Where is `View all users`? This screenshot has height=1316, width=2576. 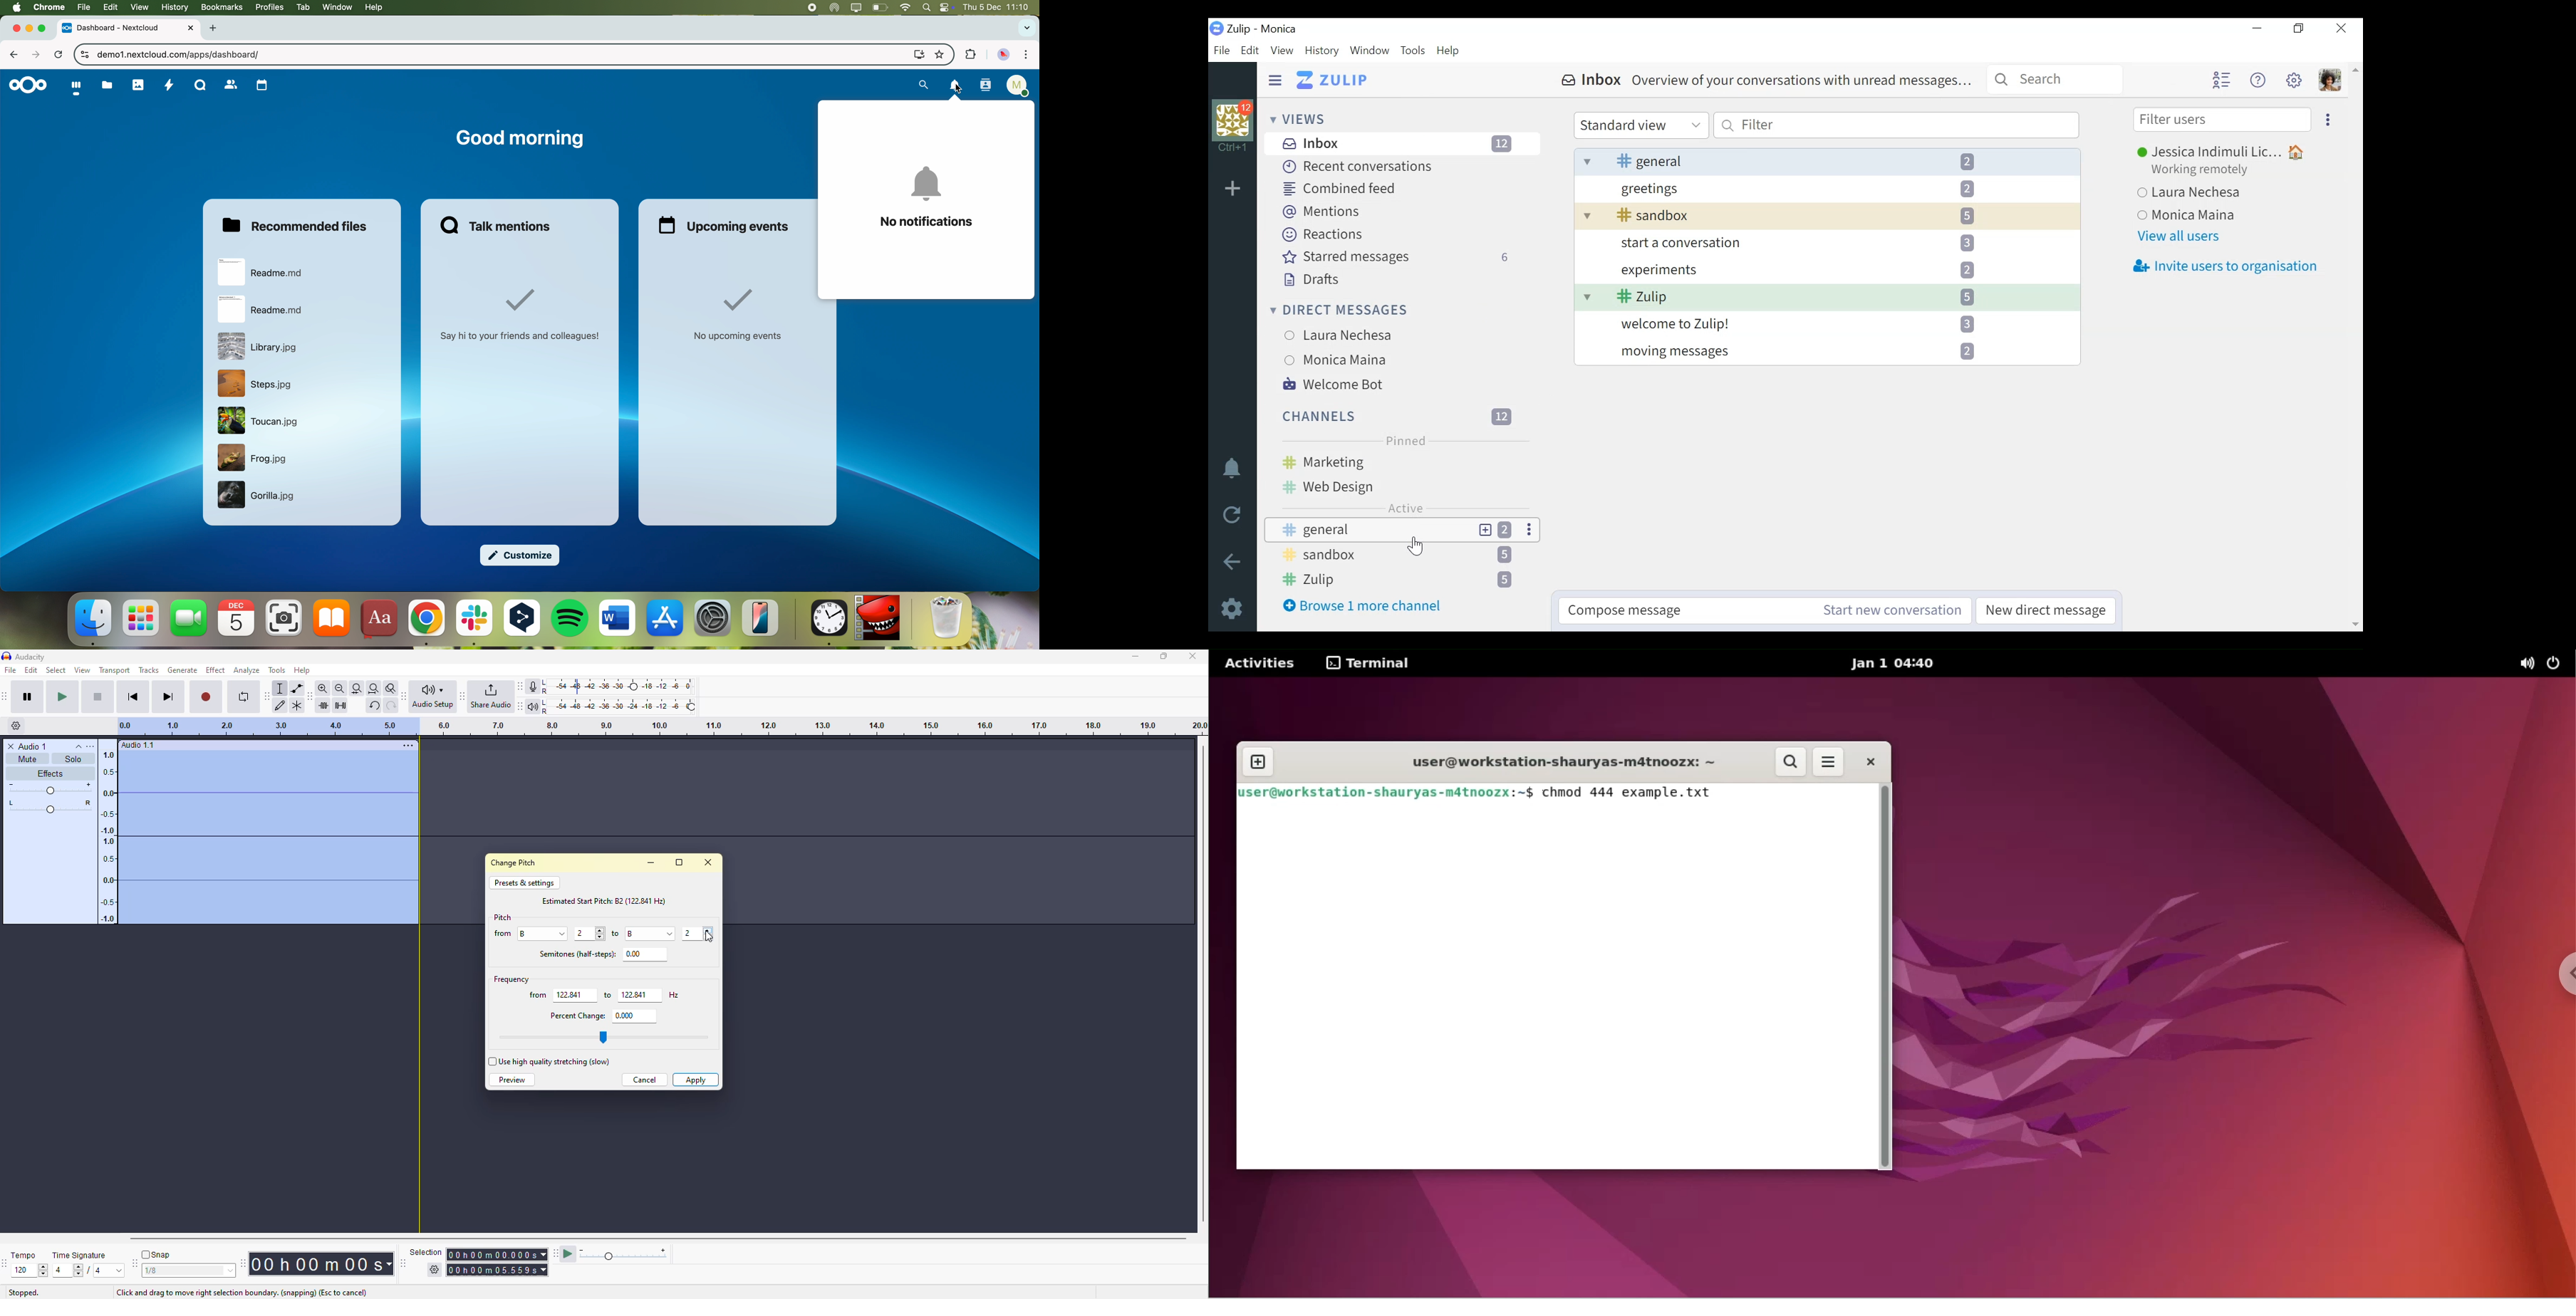
View all users is located at coordinates (2182, 236).